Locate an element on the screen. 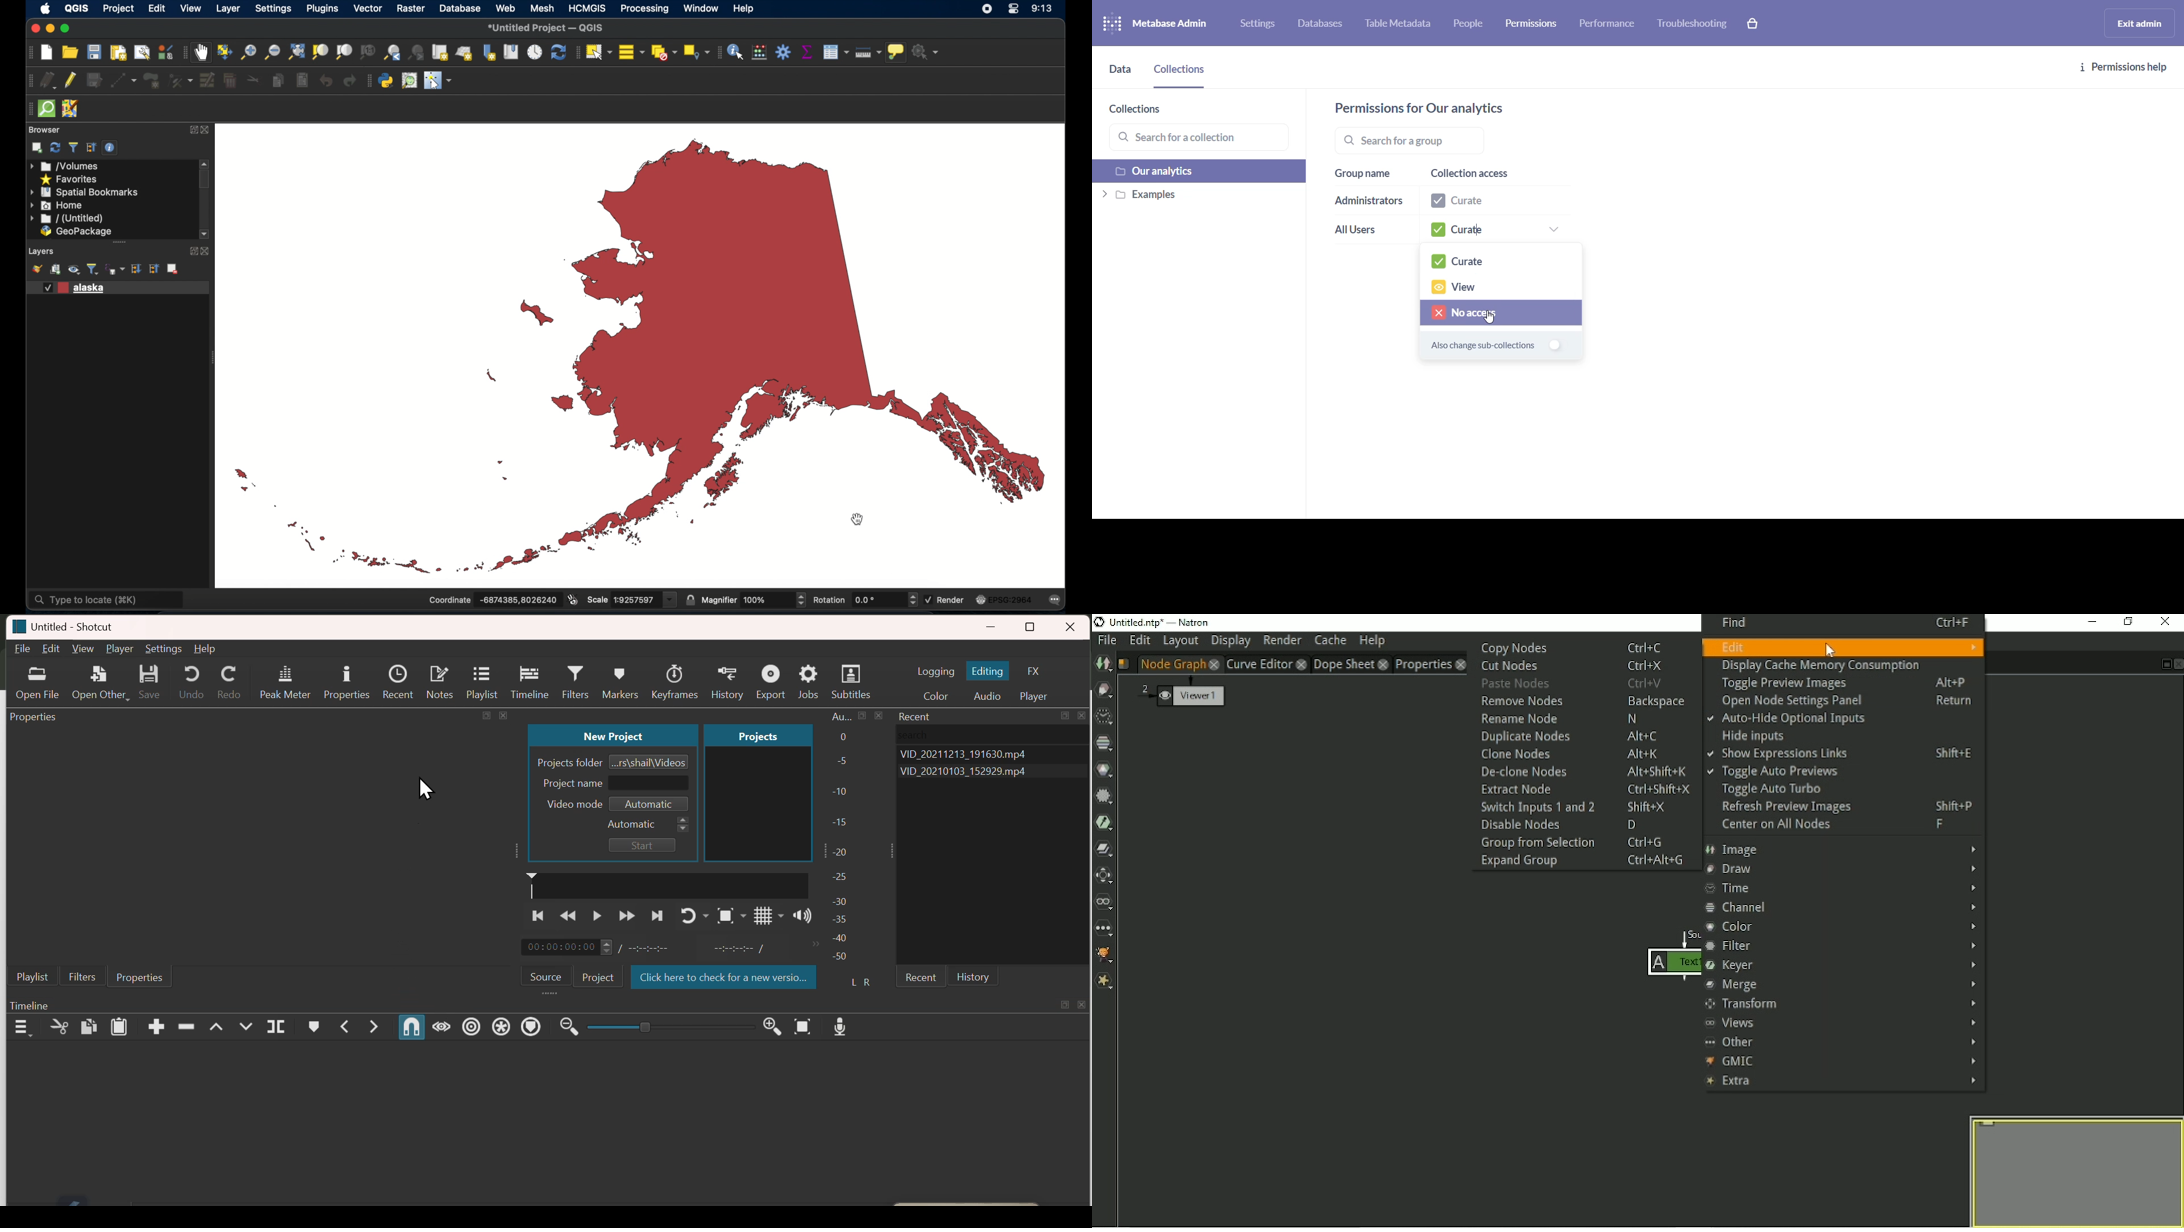 Image resolution: width=2184 pixels, height=1232 pixels. coordinate  is located at coordinates (503, 597).